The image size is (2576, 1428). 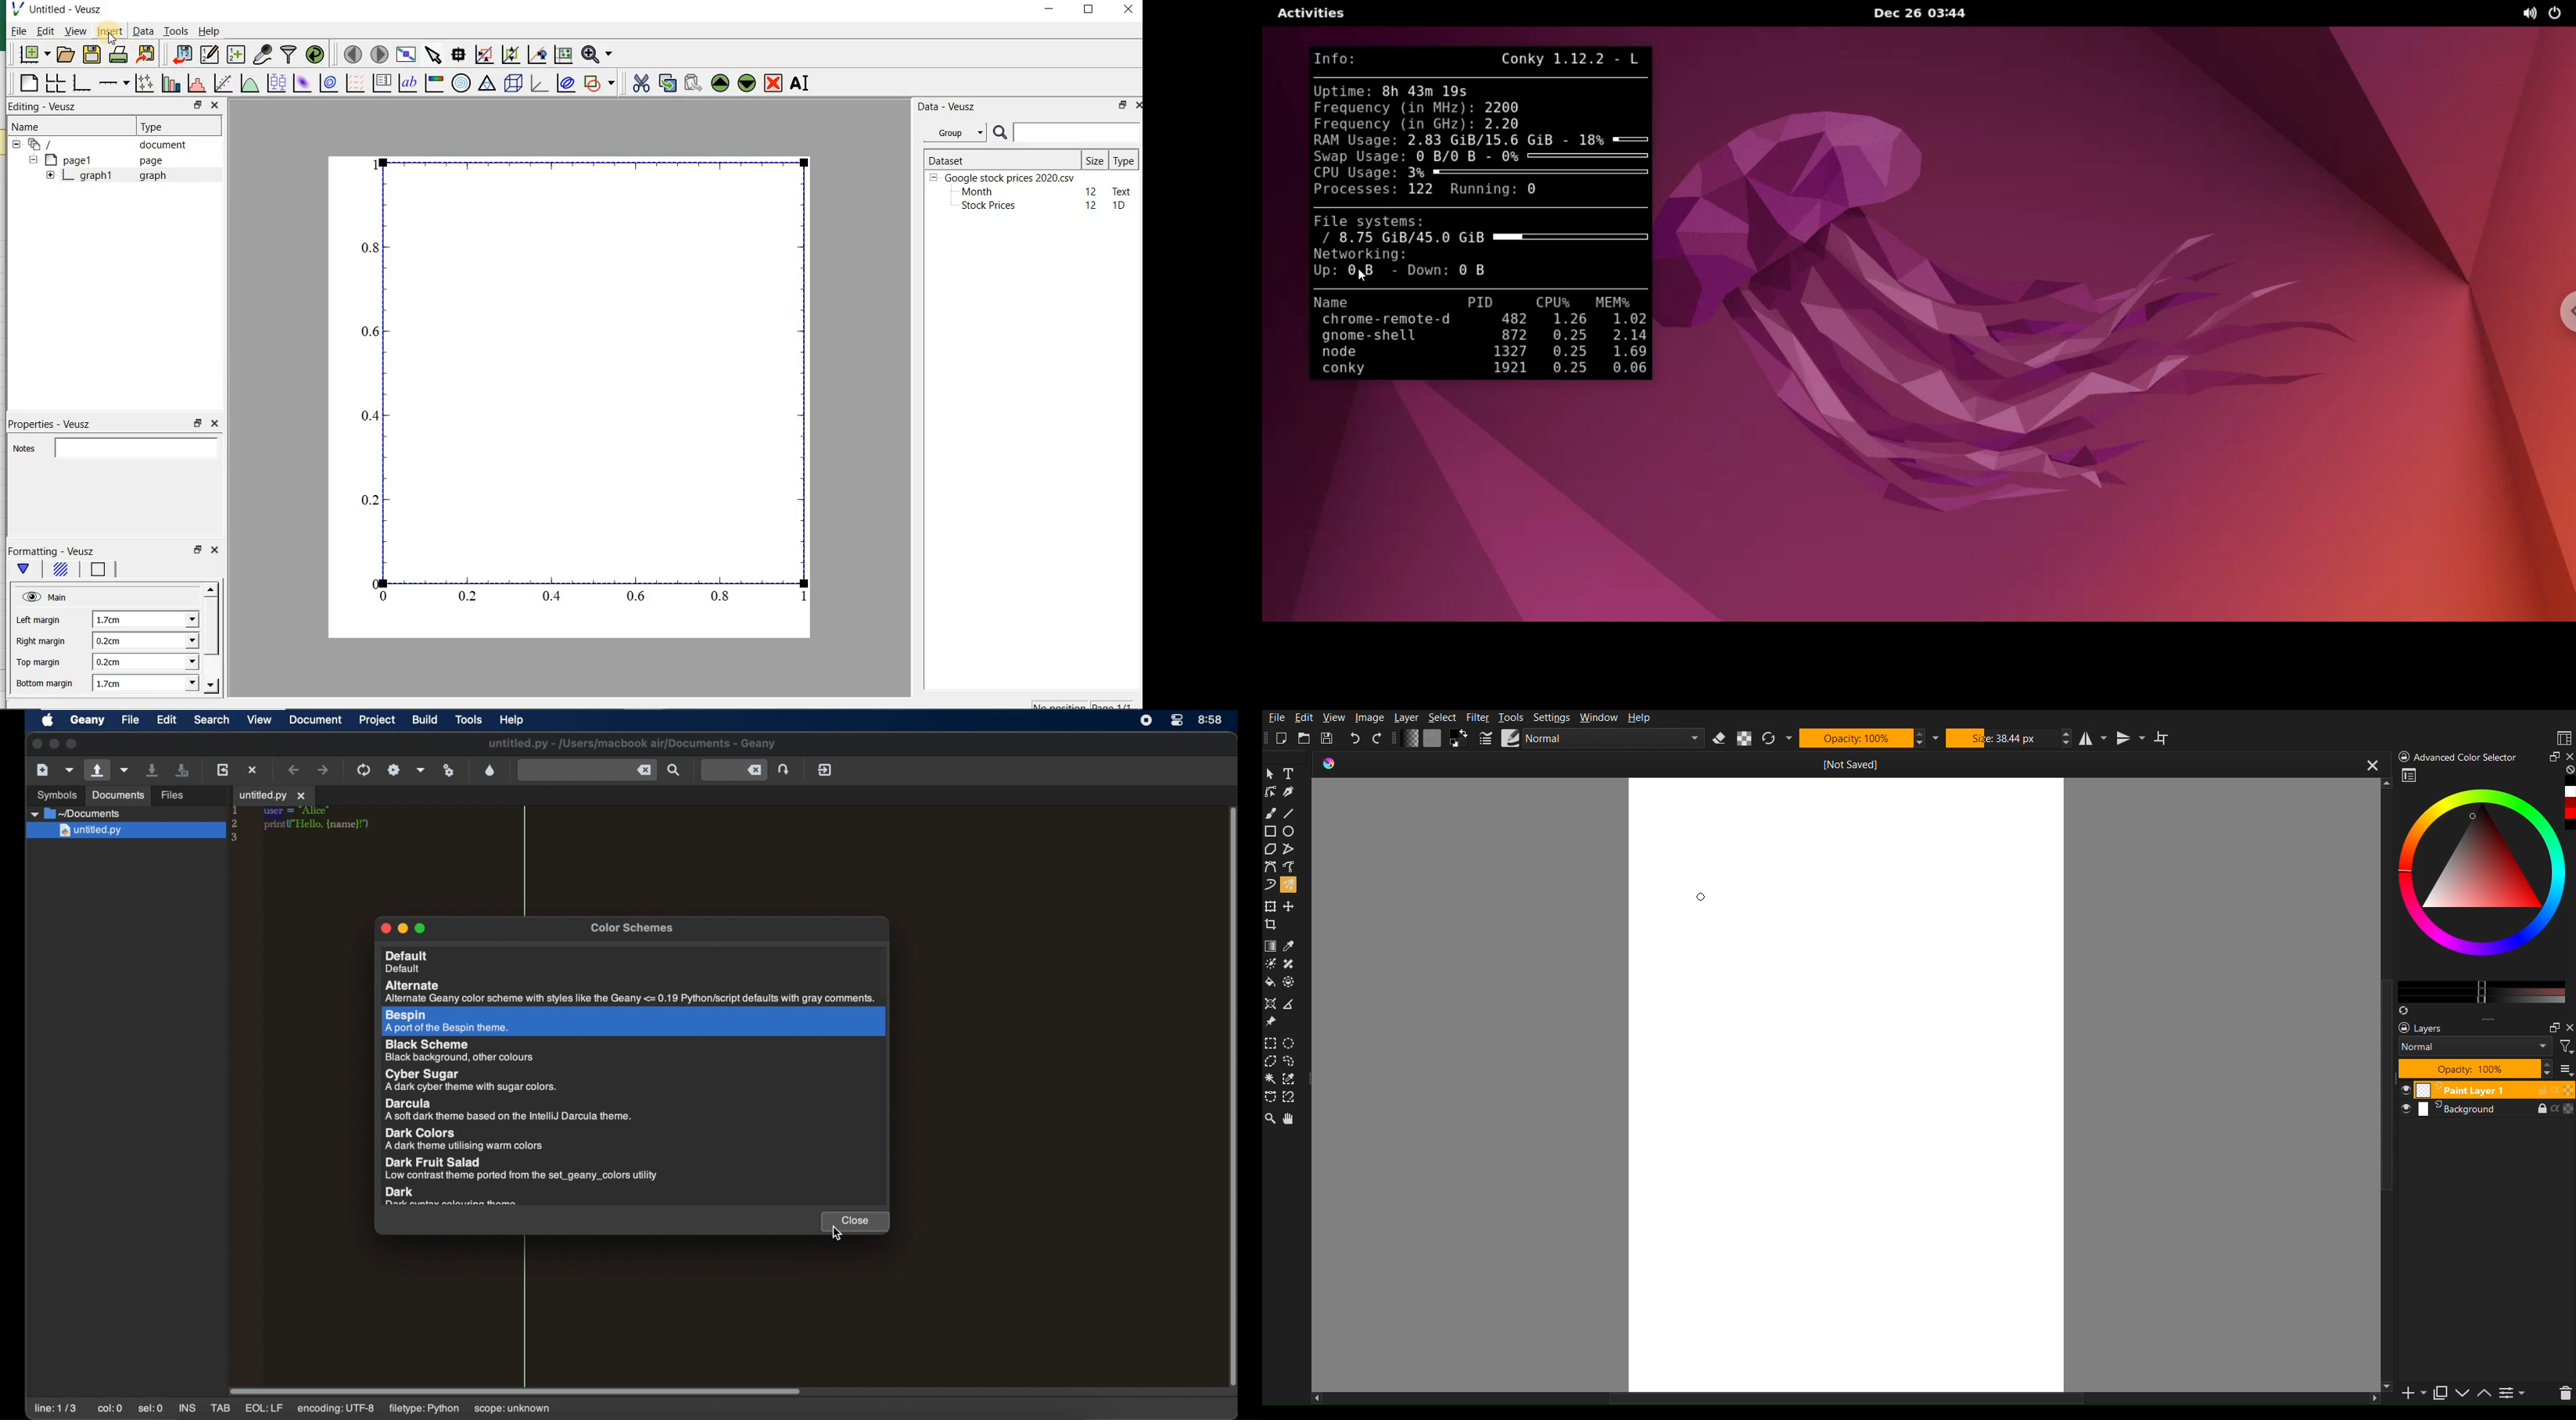 I want to click on Stock prices, so click(x=982, y=206).